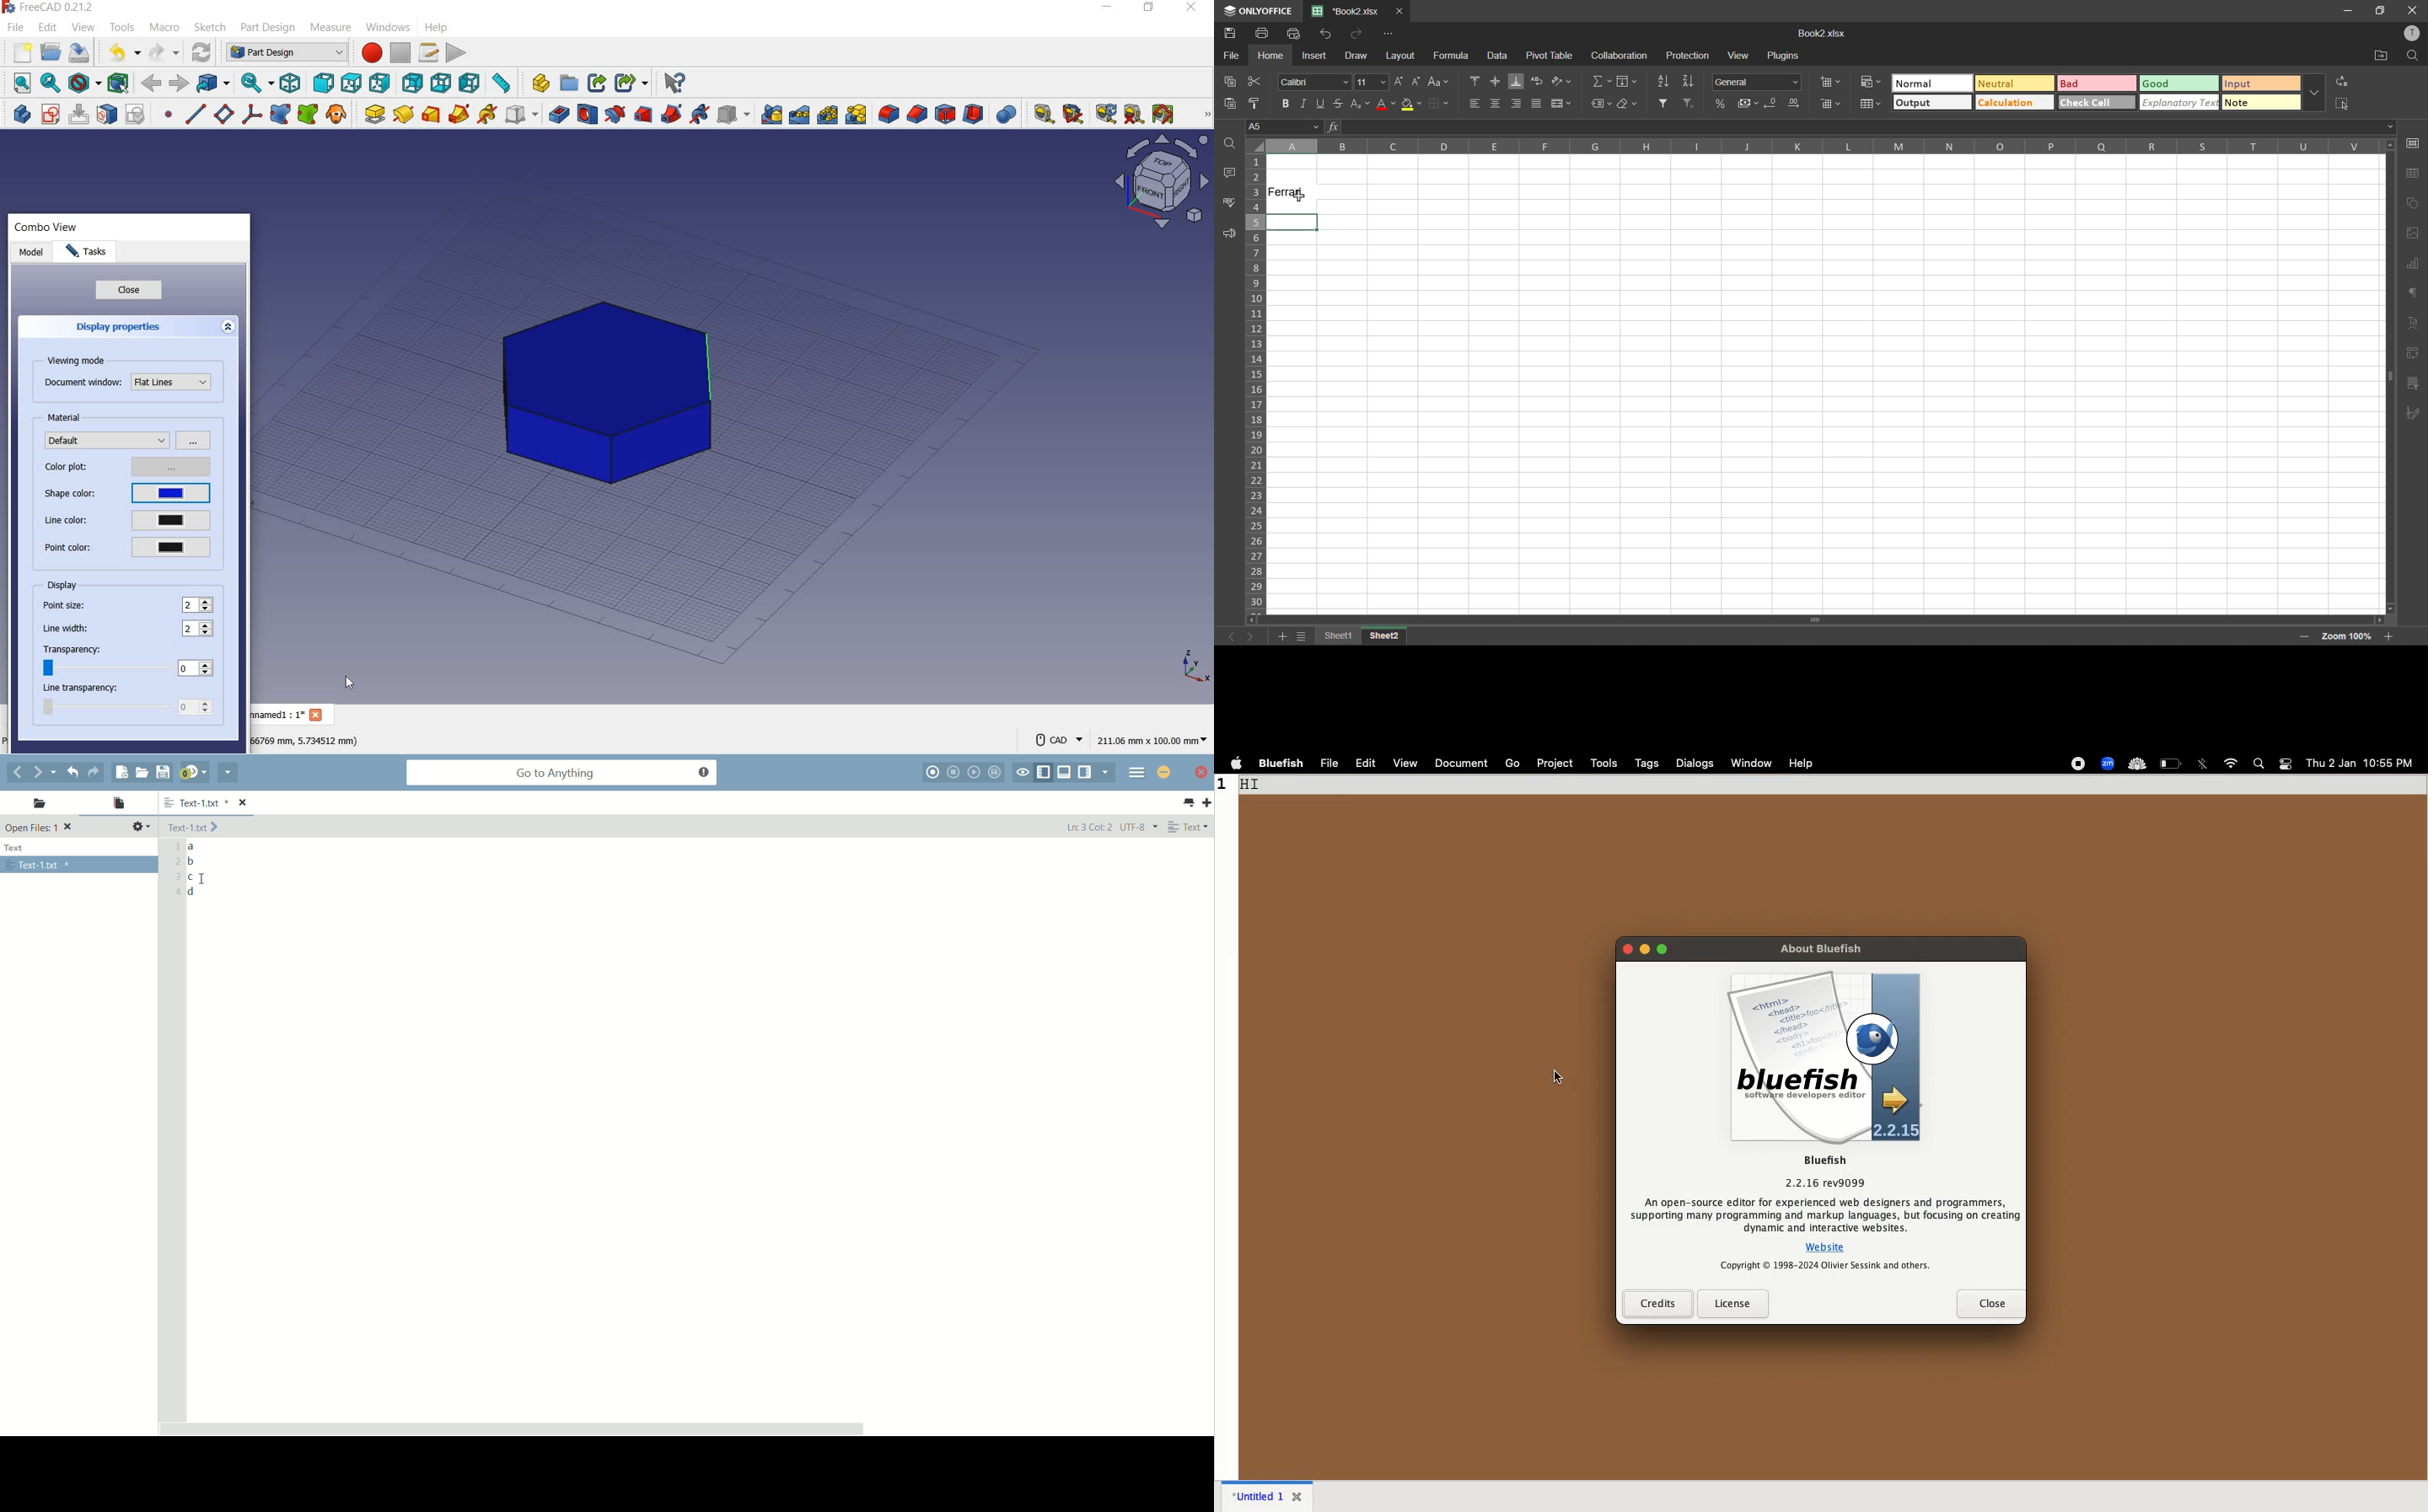 This screenshot has height=1512, width=2436. Describe the element at coordinates (1150, 9) in the screenshot. I see `RESTORE DOWN` at that location.